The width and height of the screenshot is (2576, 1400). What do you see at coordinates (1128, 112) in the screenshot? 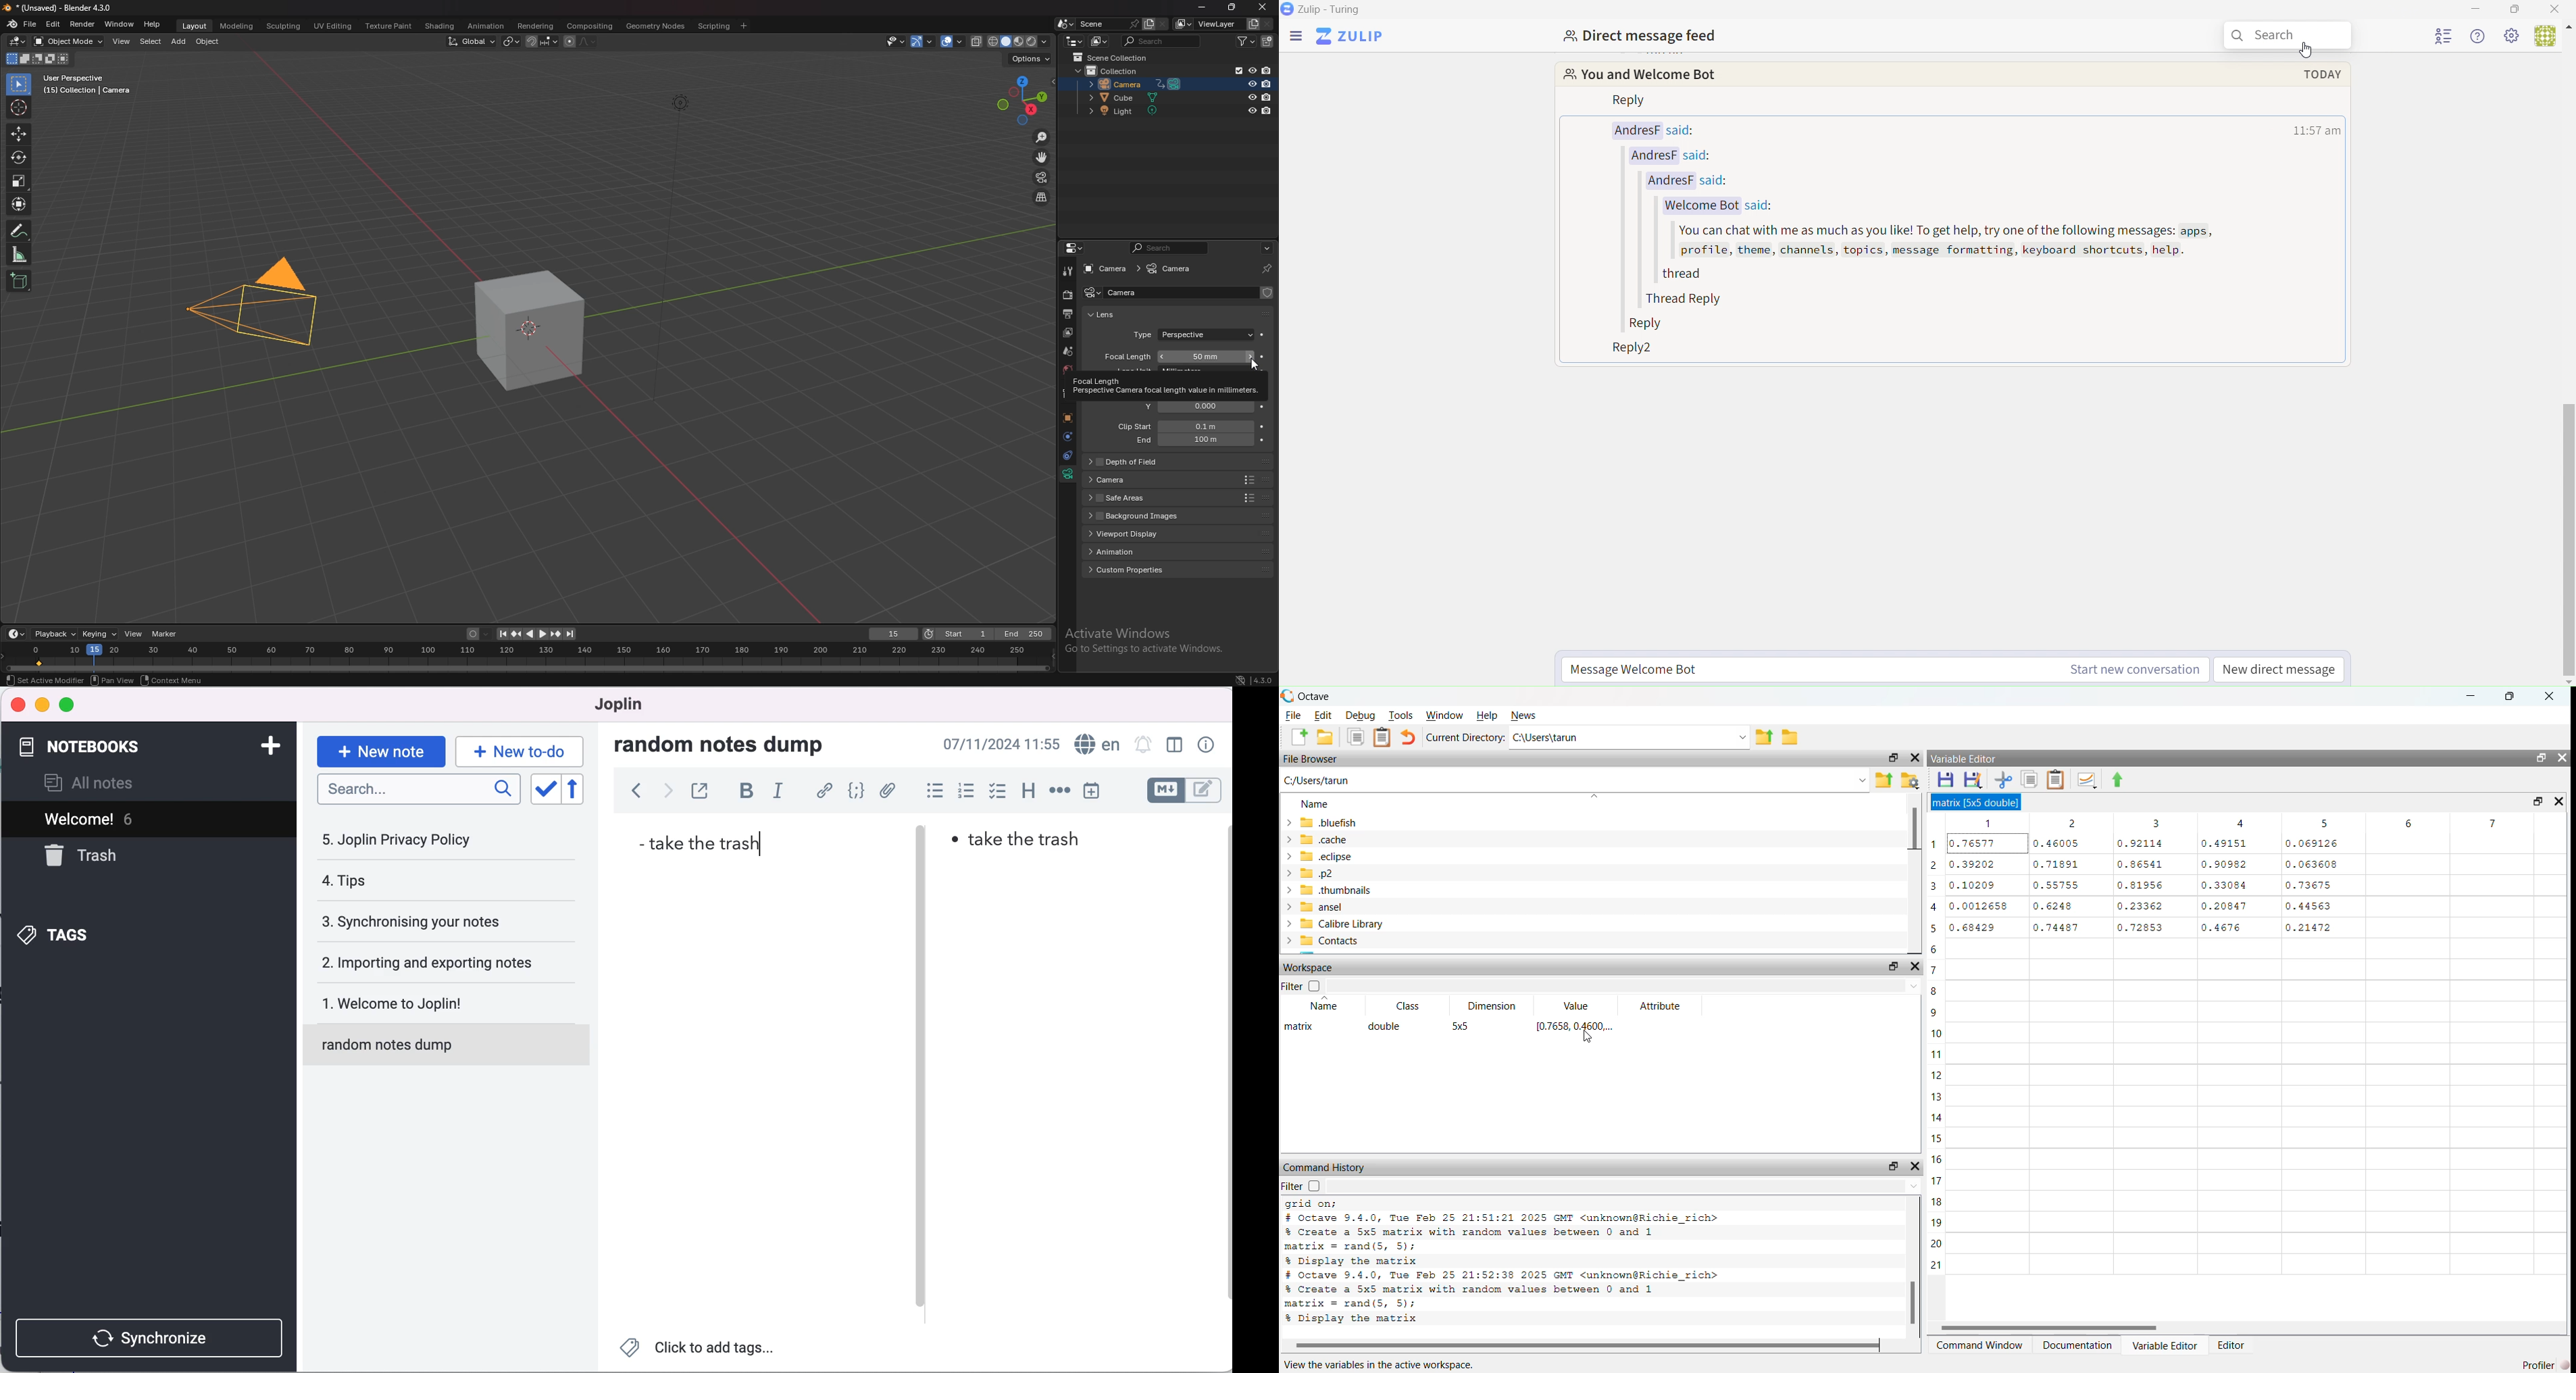
I see `light` at bounding box center [1128, 112].